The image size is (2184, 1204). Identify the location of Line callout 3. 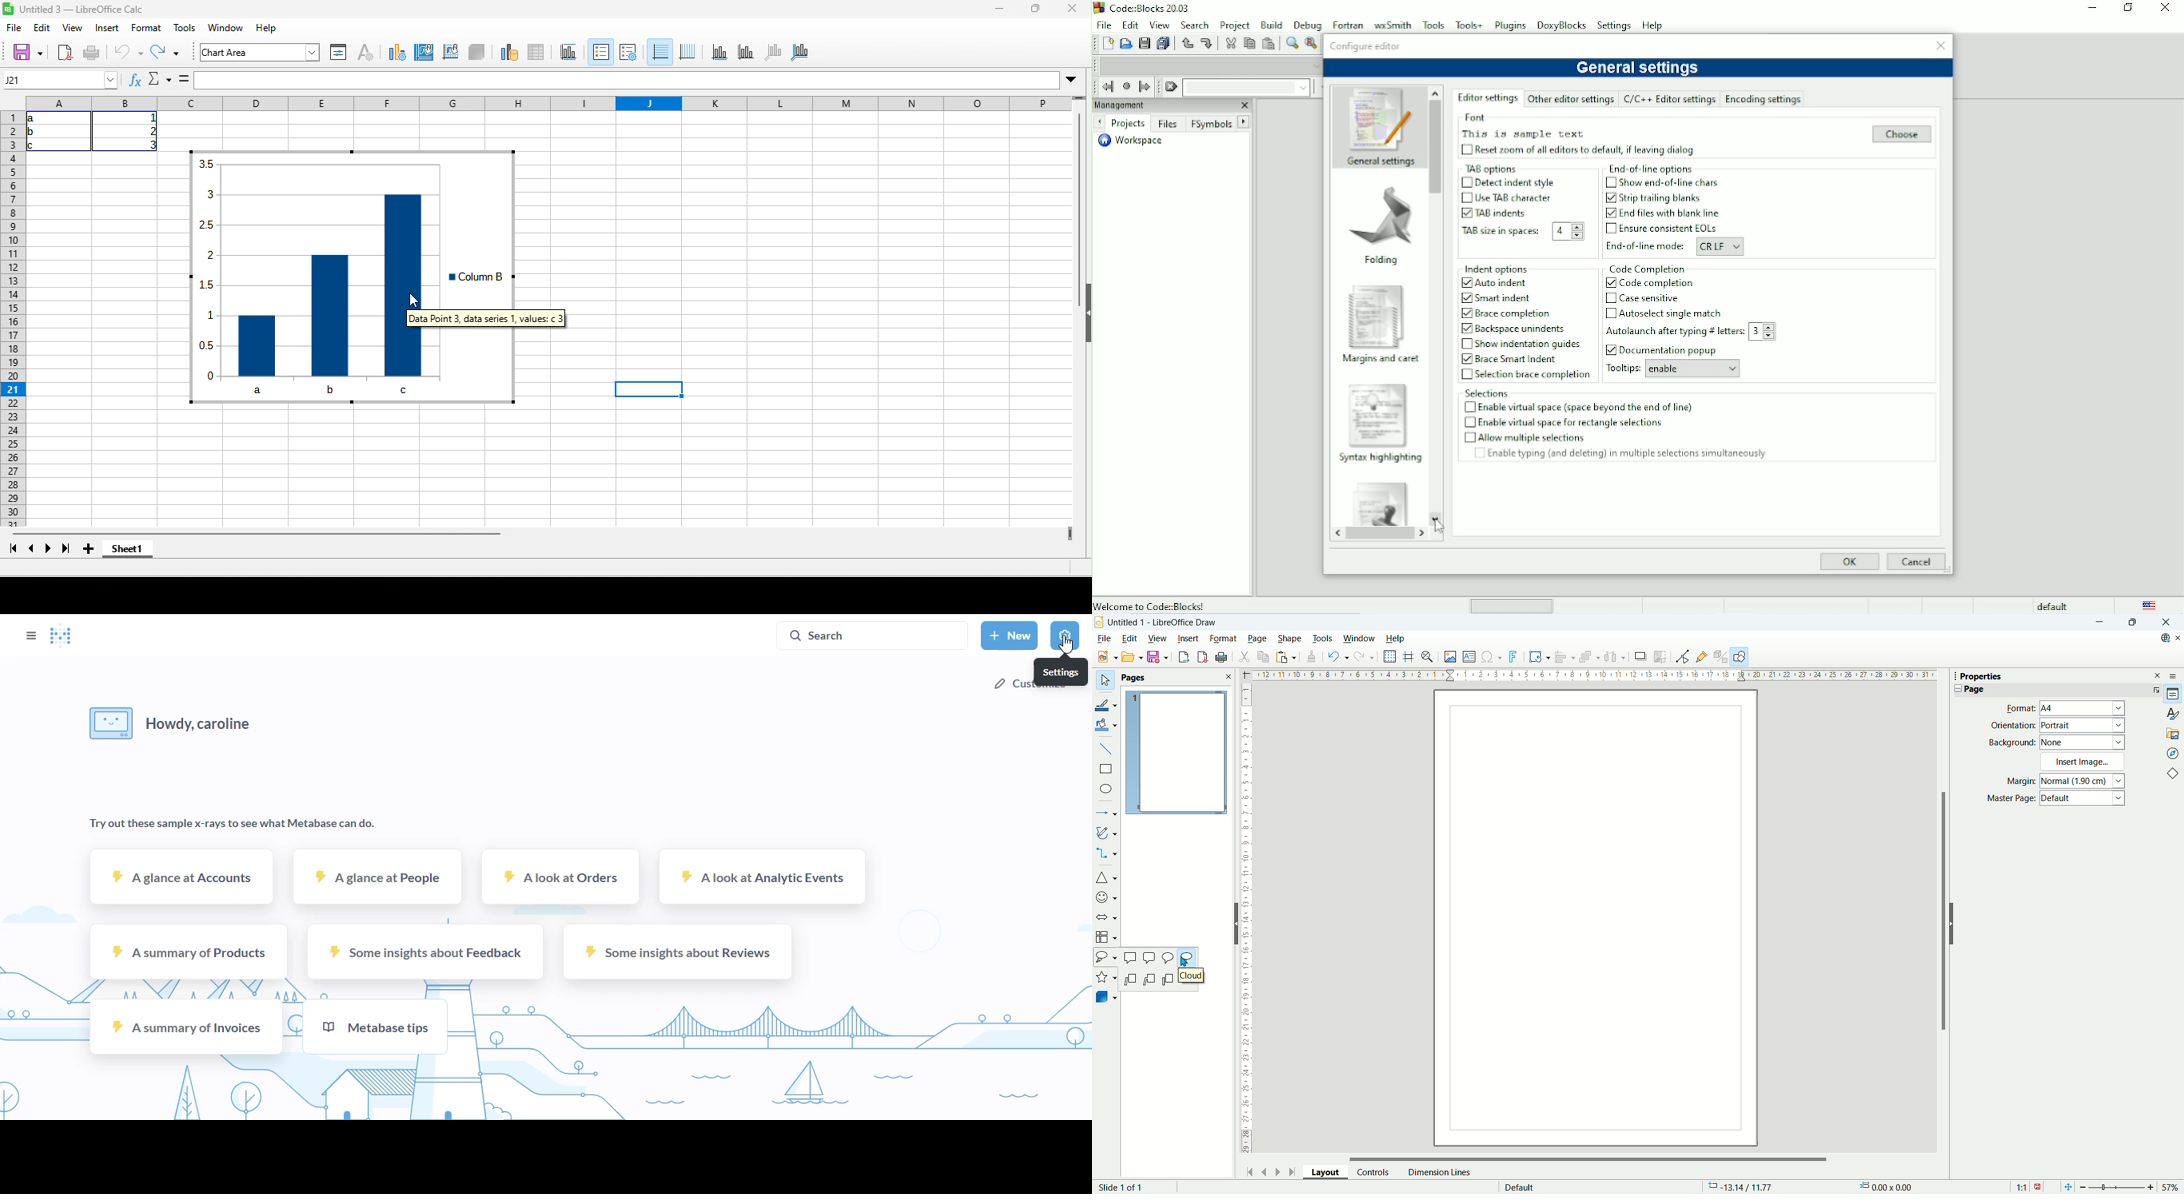
(1168, 979).